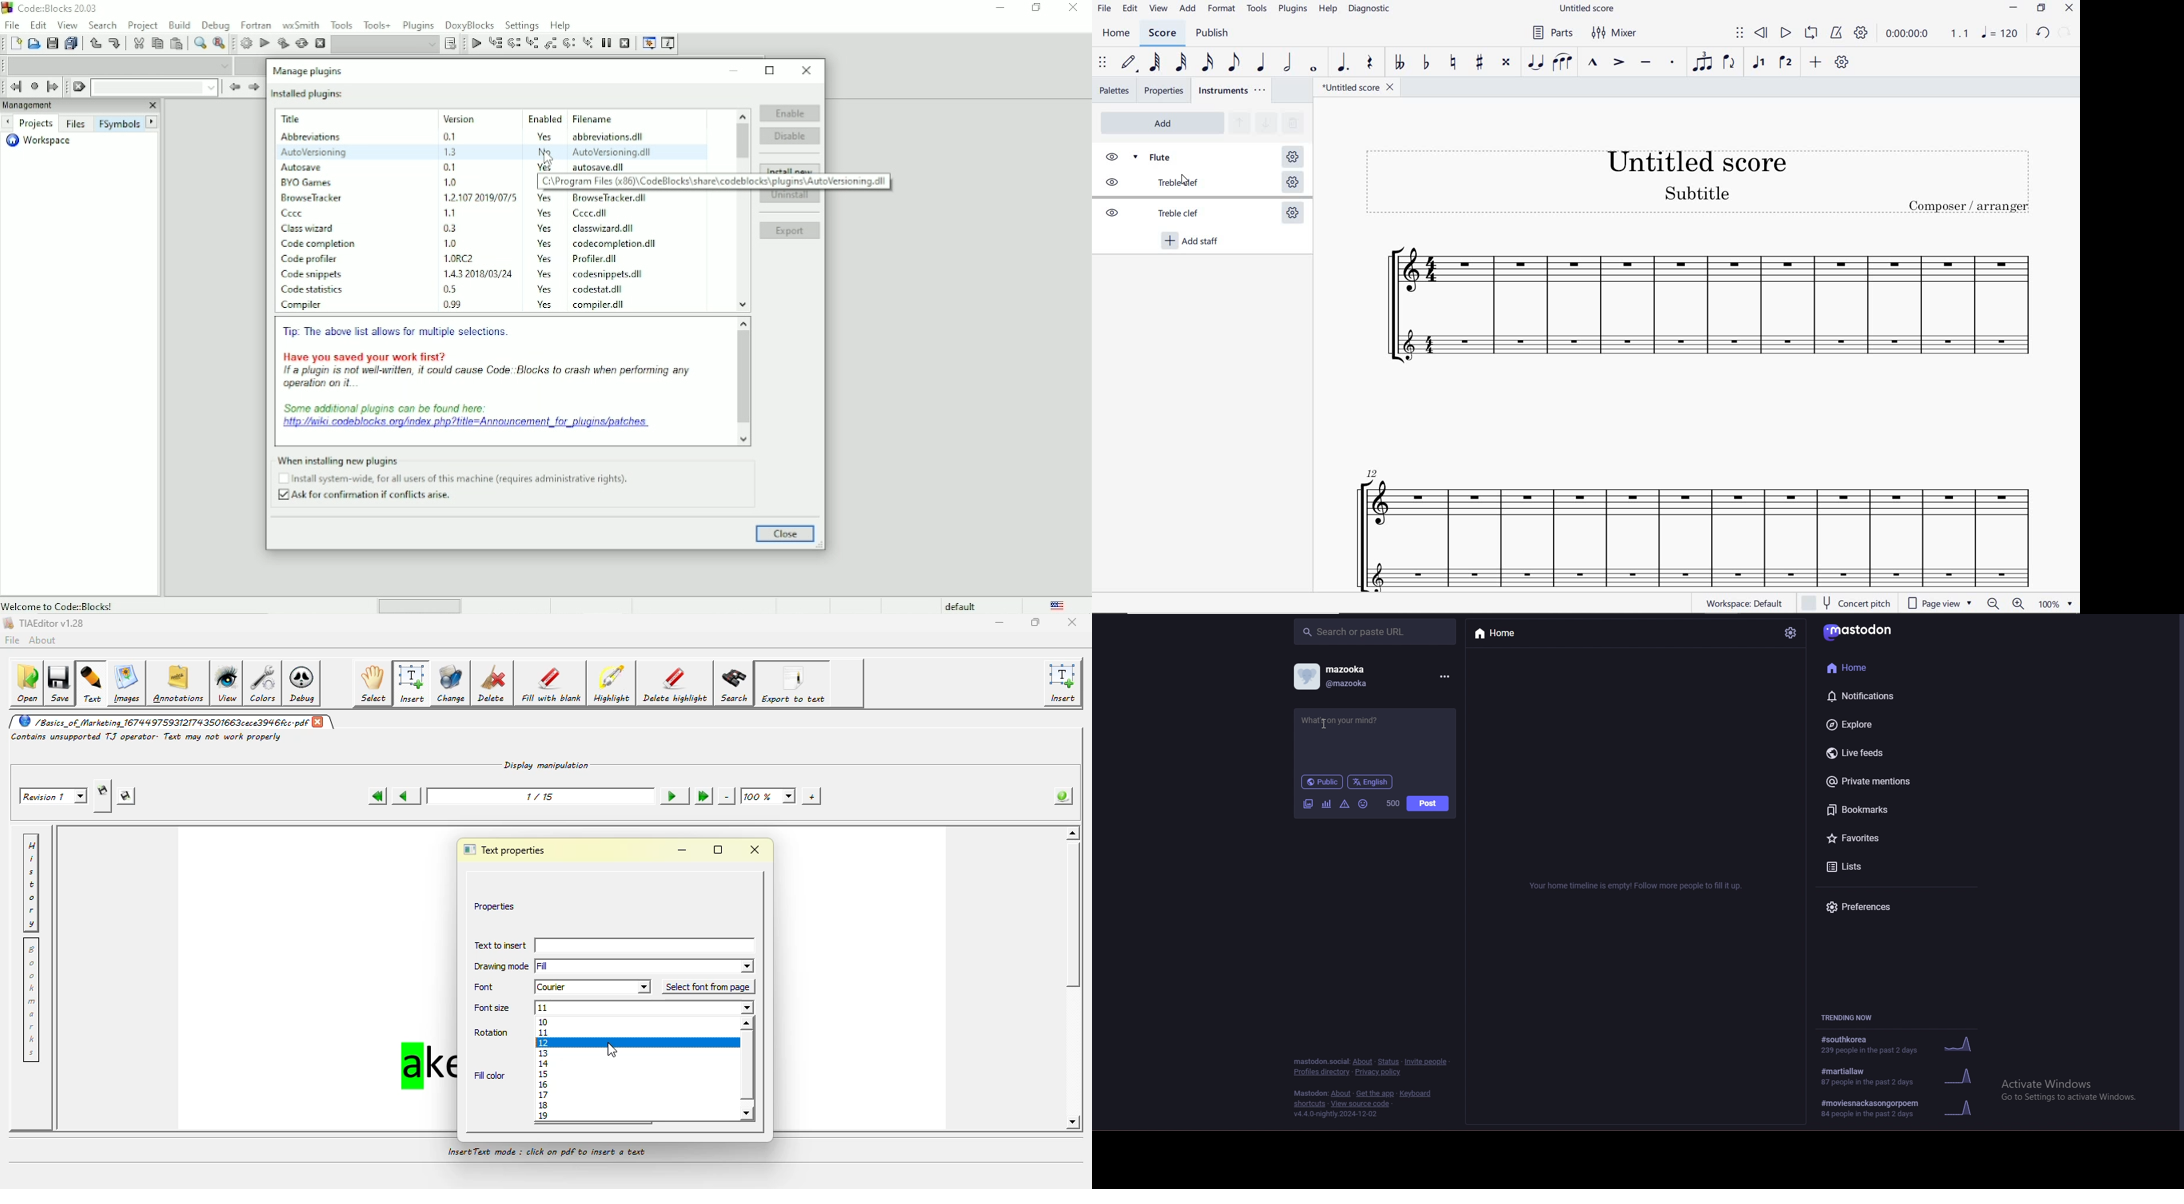 The image size is (2184, 1204). I want to click on DoxyBlocks, so click(470, 25).